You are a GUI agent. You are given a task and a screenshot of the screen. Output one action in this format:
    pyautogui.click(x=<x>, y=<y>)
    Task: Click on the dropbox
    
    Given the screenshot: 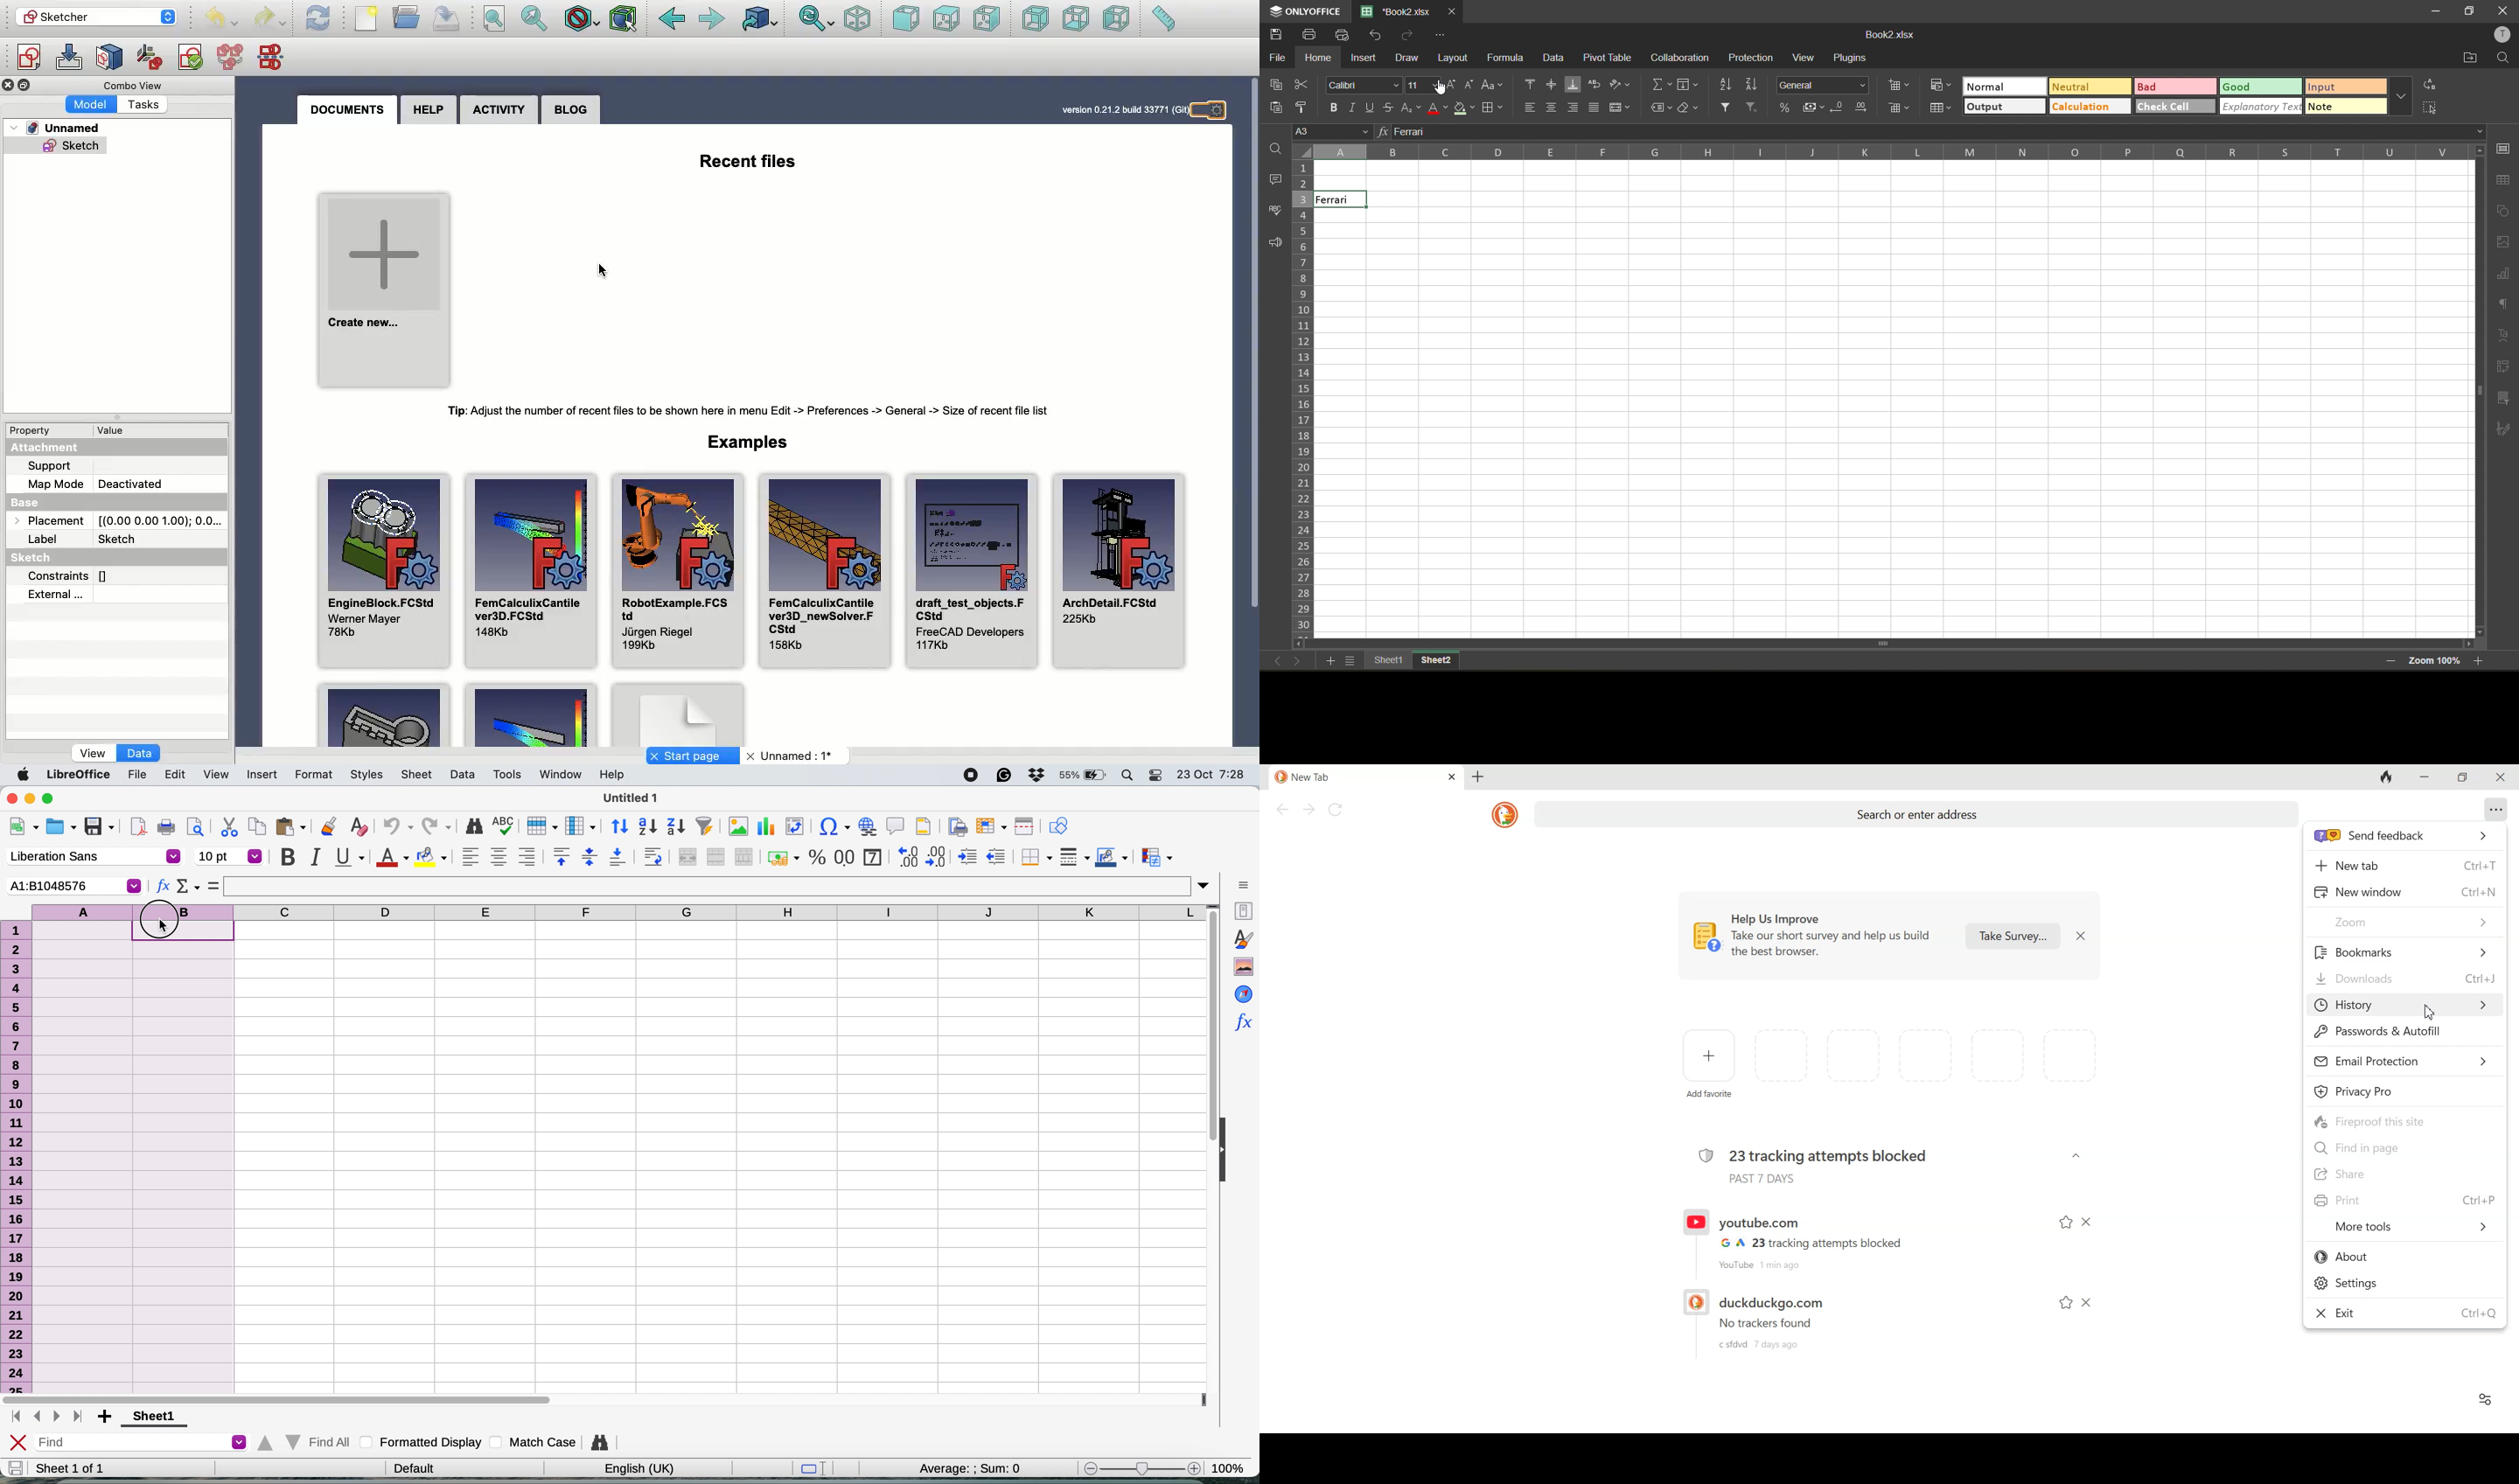 What is the action you would take?
    pyautogui.click(x=1035, y=776)
    